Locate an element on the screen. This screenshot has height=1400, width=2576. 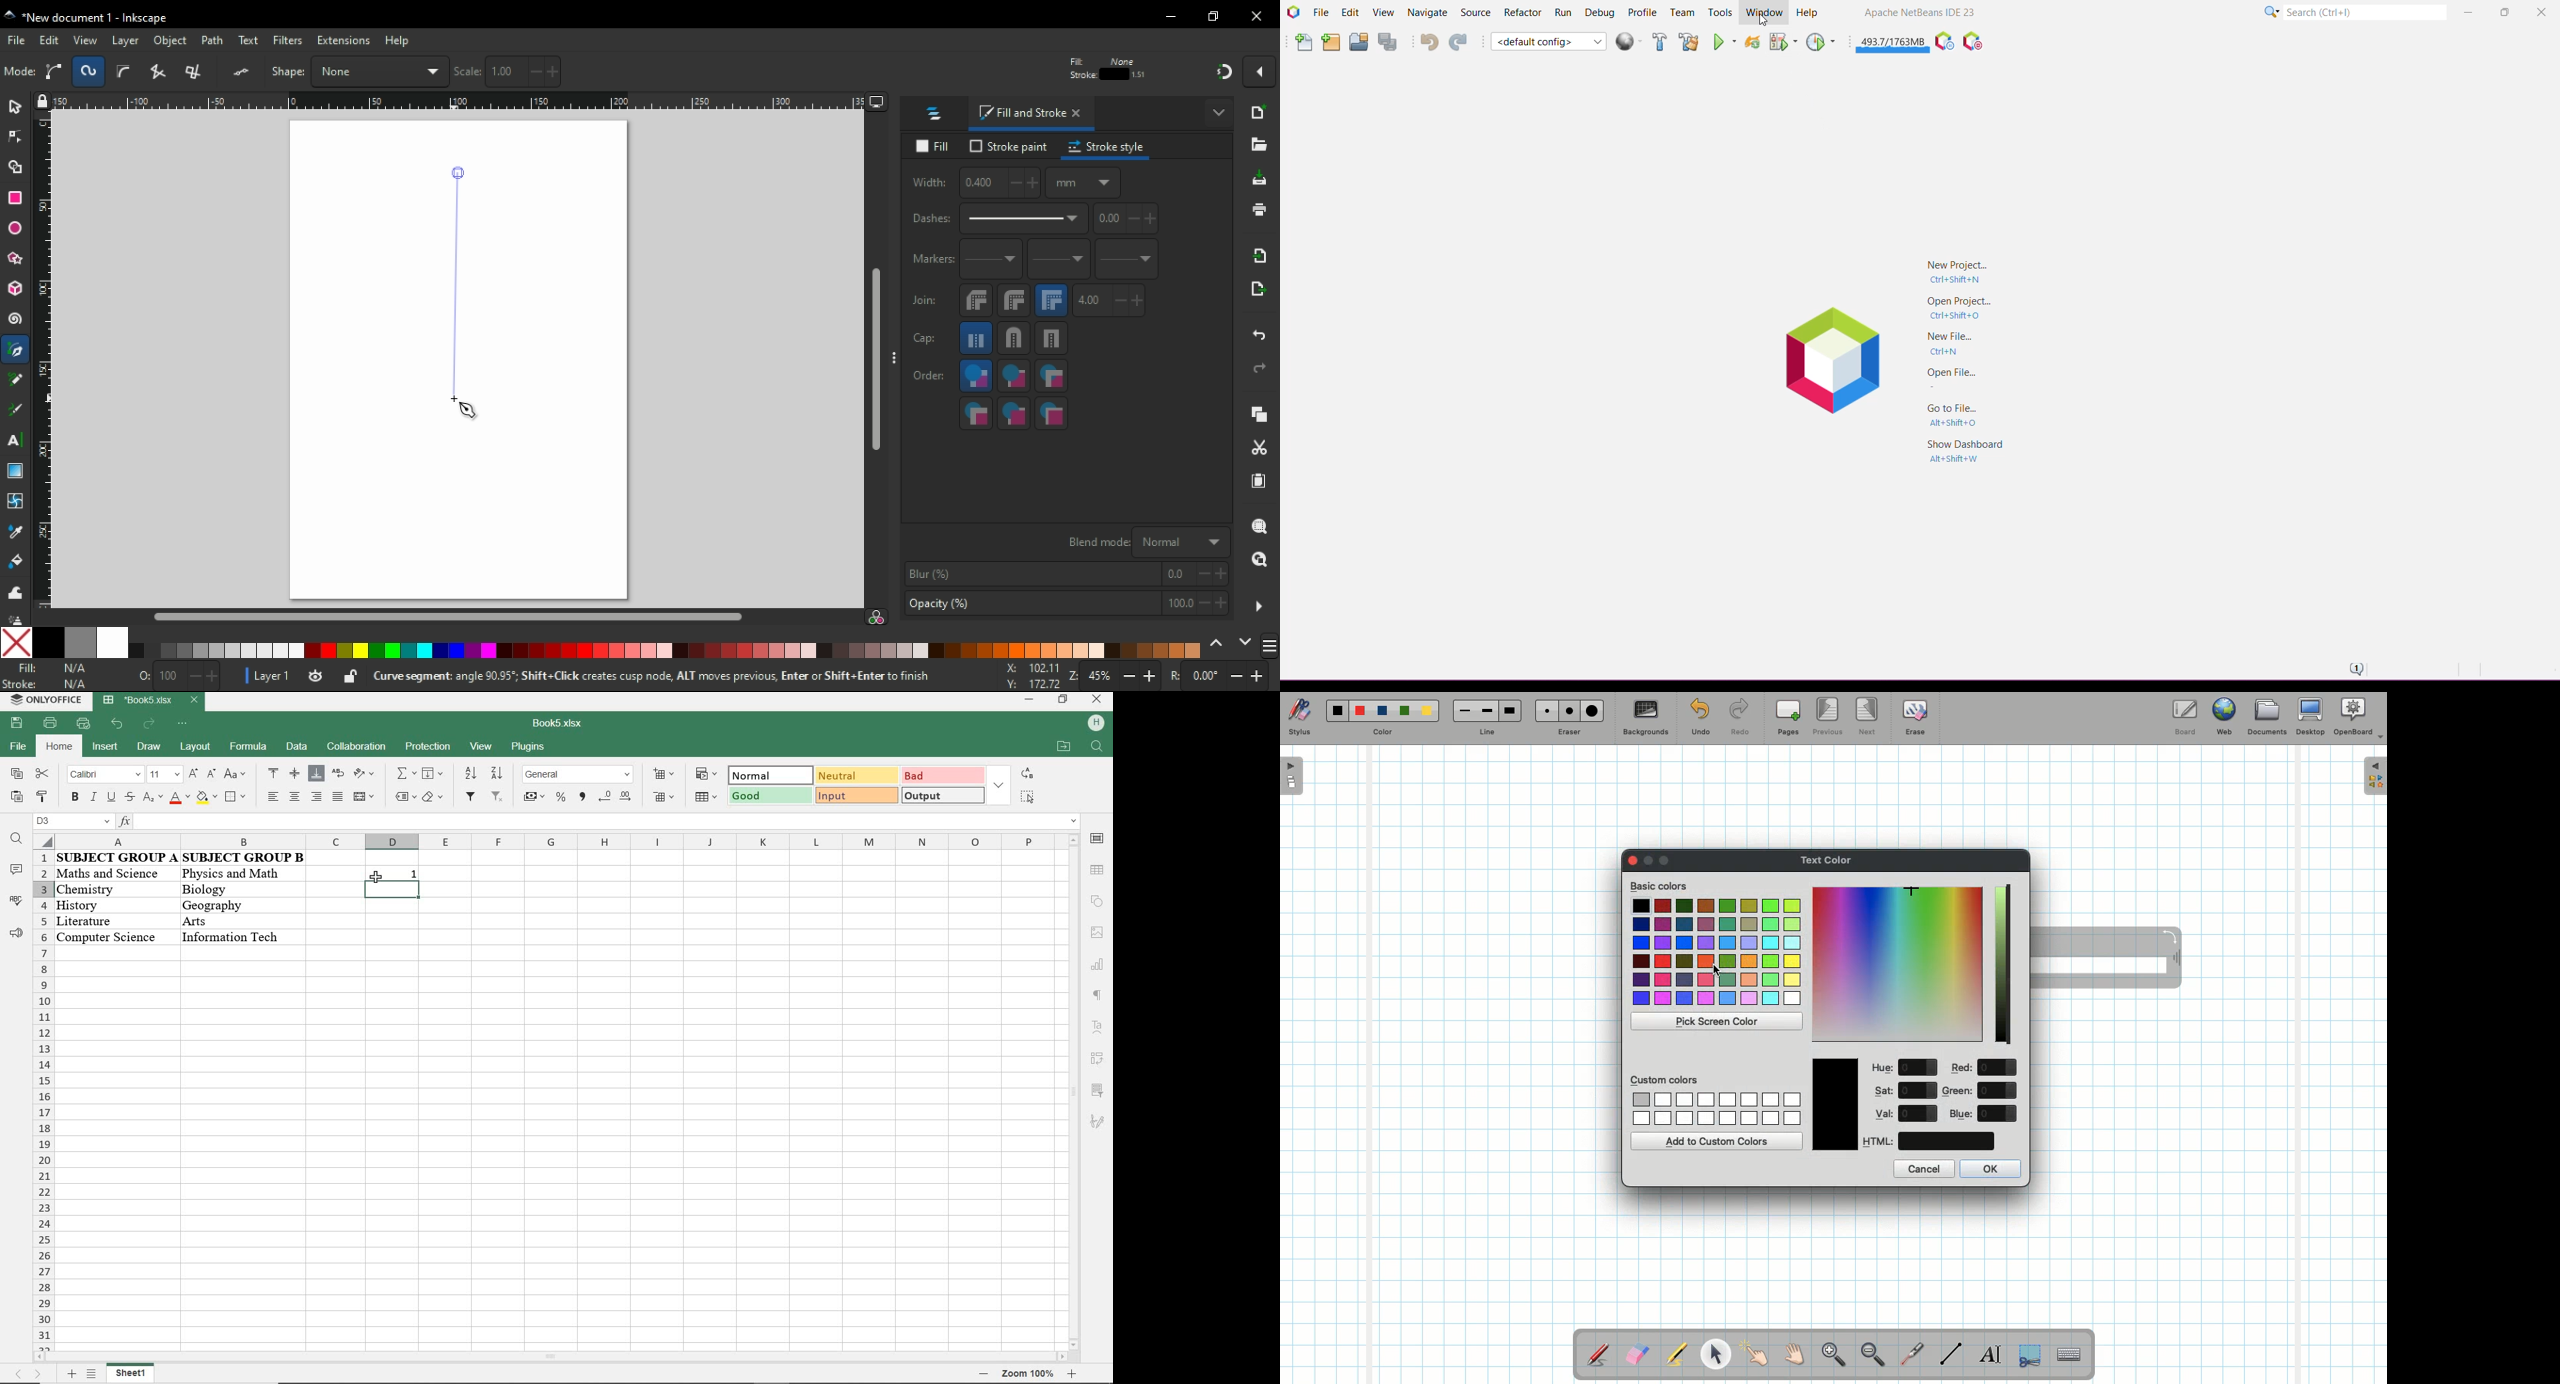
next is located at coordinates (38, 1374).